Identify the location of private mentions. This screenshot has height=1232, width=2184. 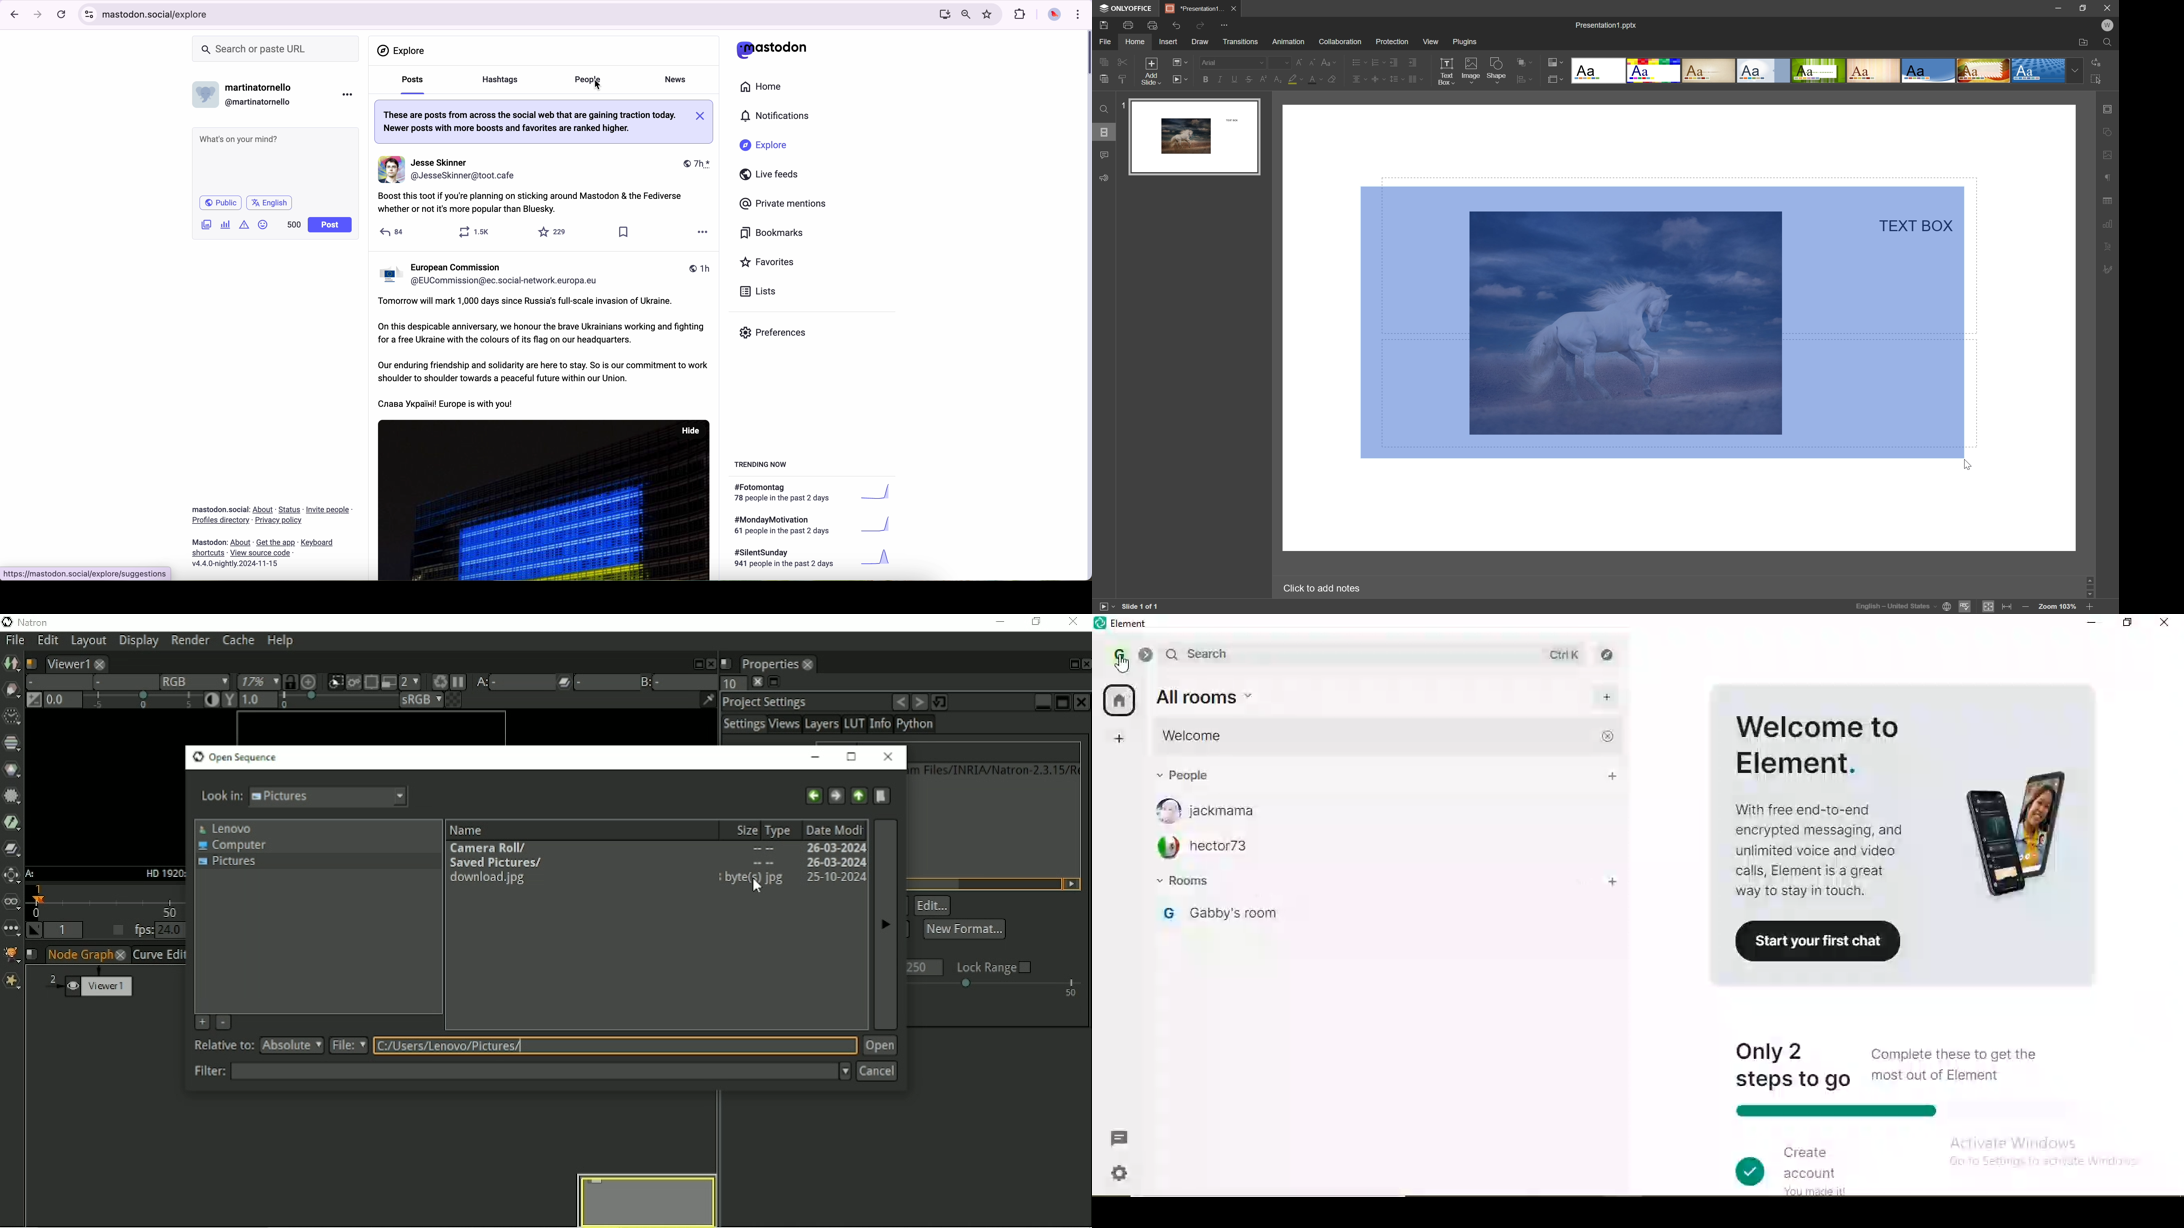
(784, 204).